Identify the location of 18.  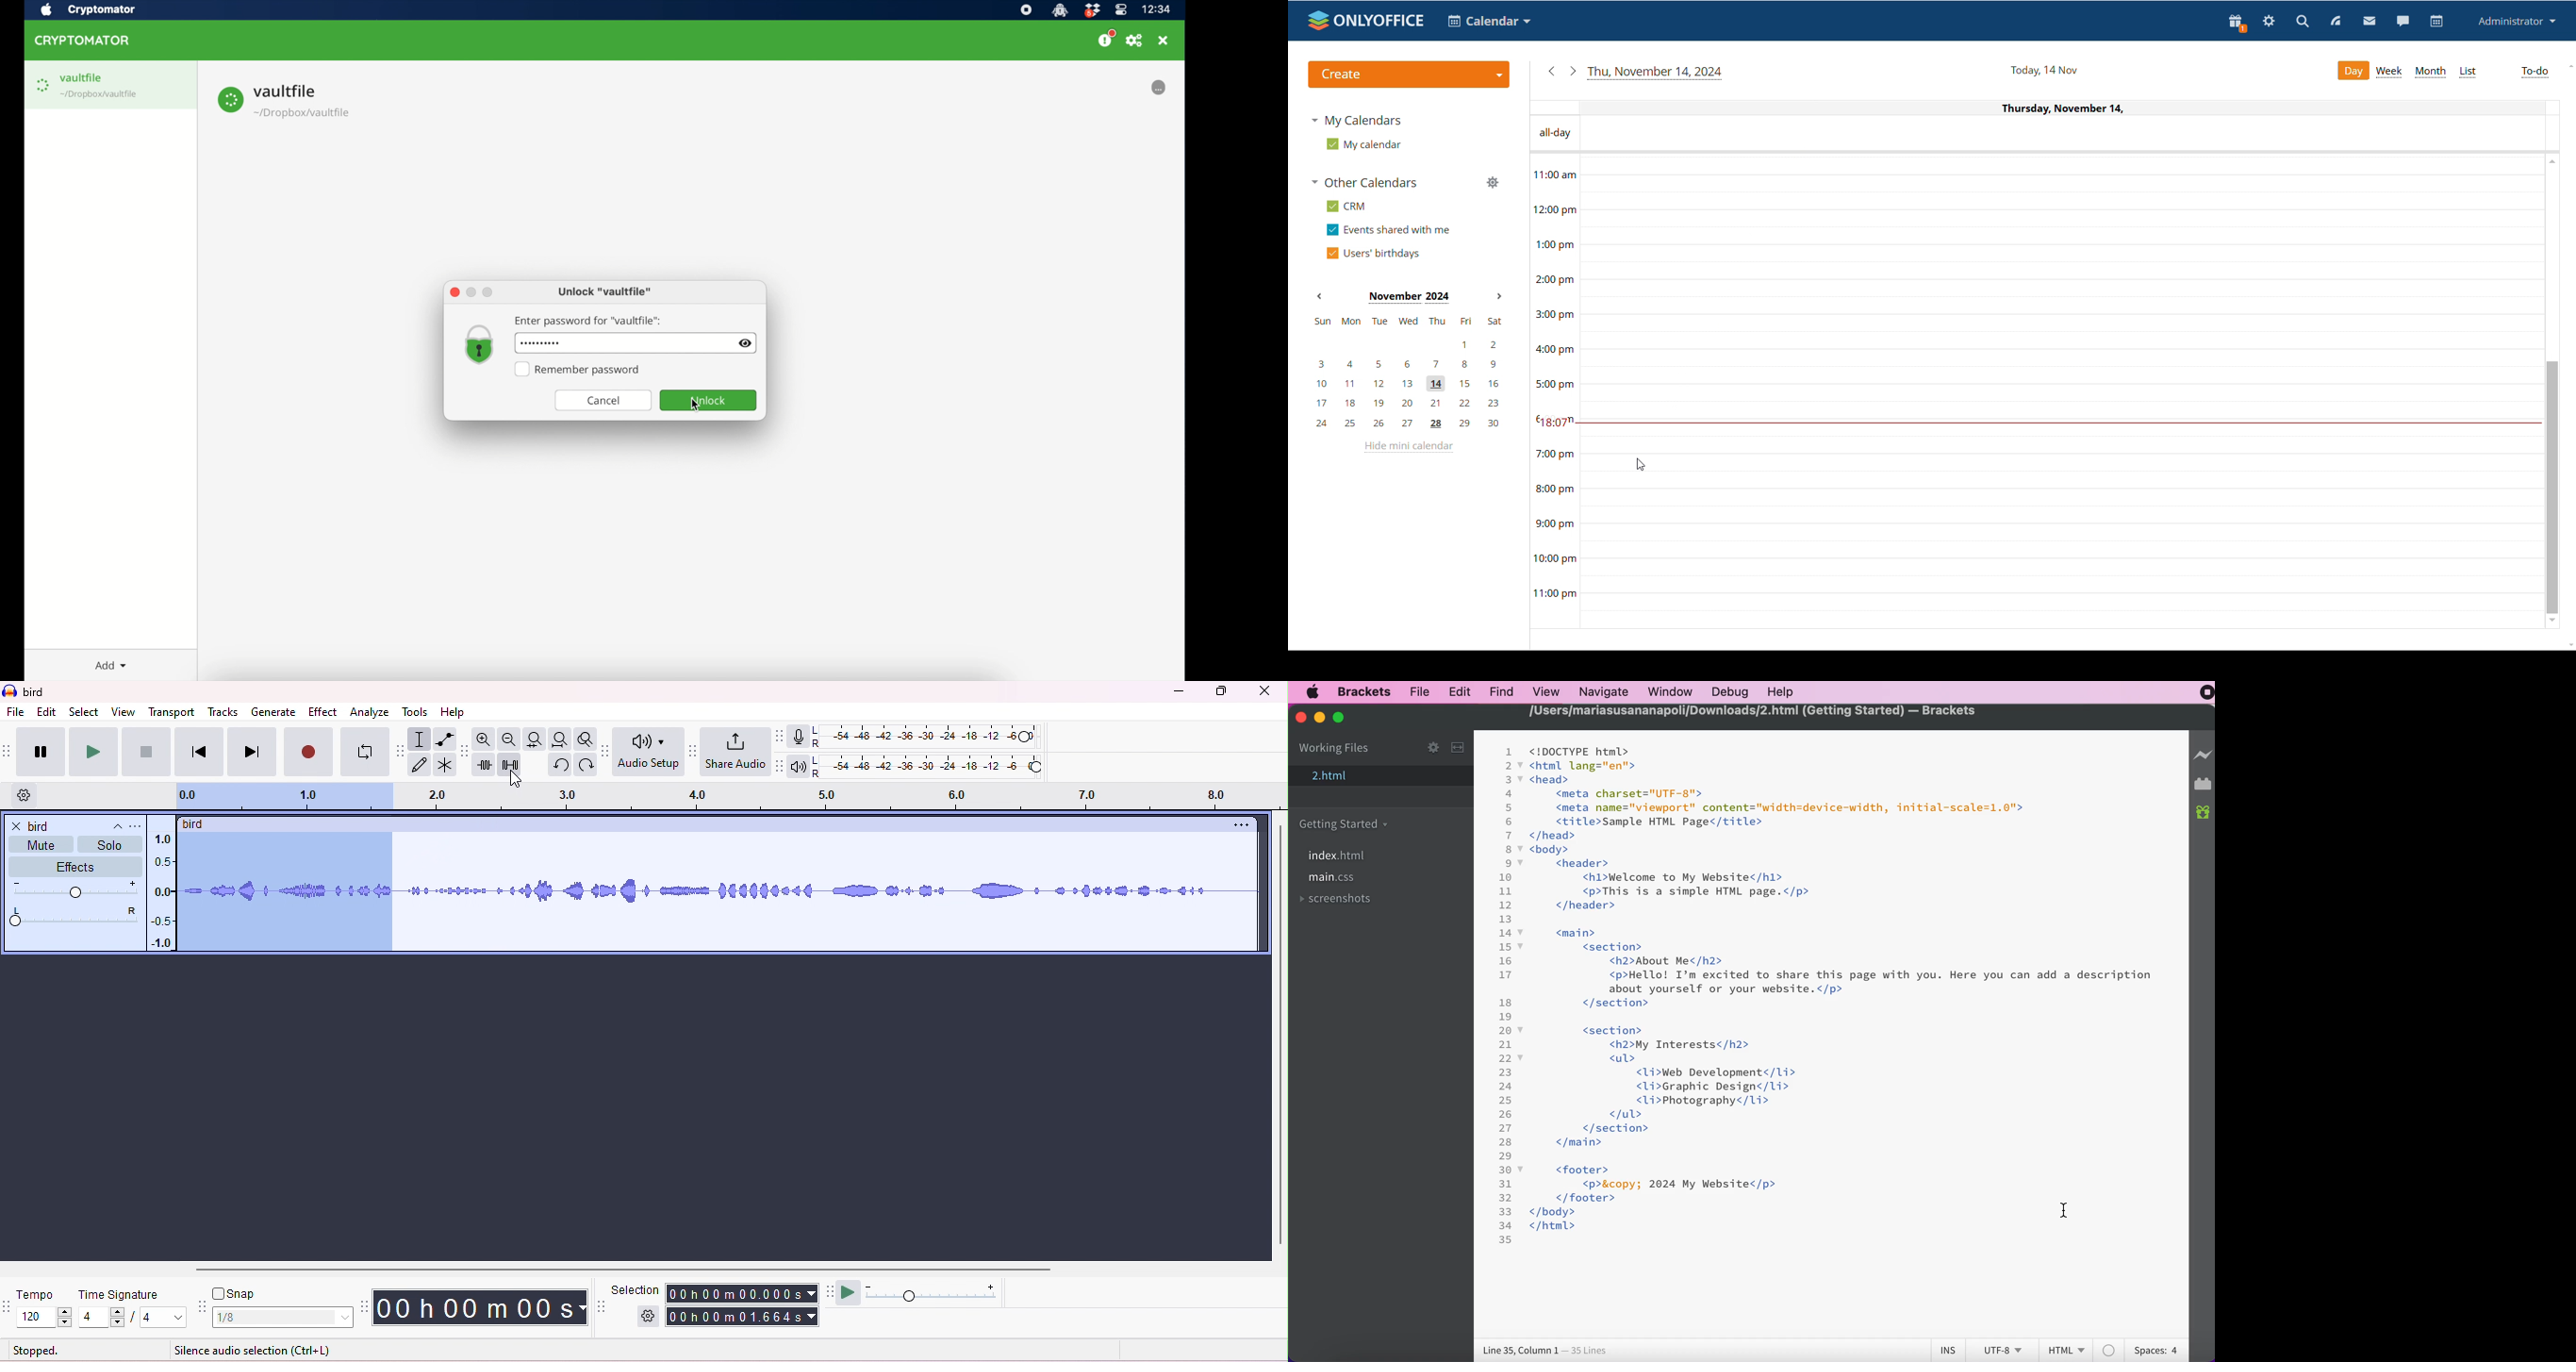
(1506, 1002).